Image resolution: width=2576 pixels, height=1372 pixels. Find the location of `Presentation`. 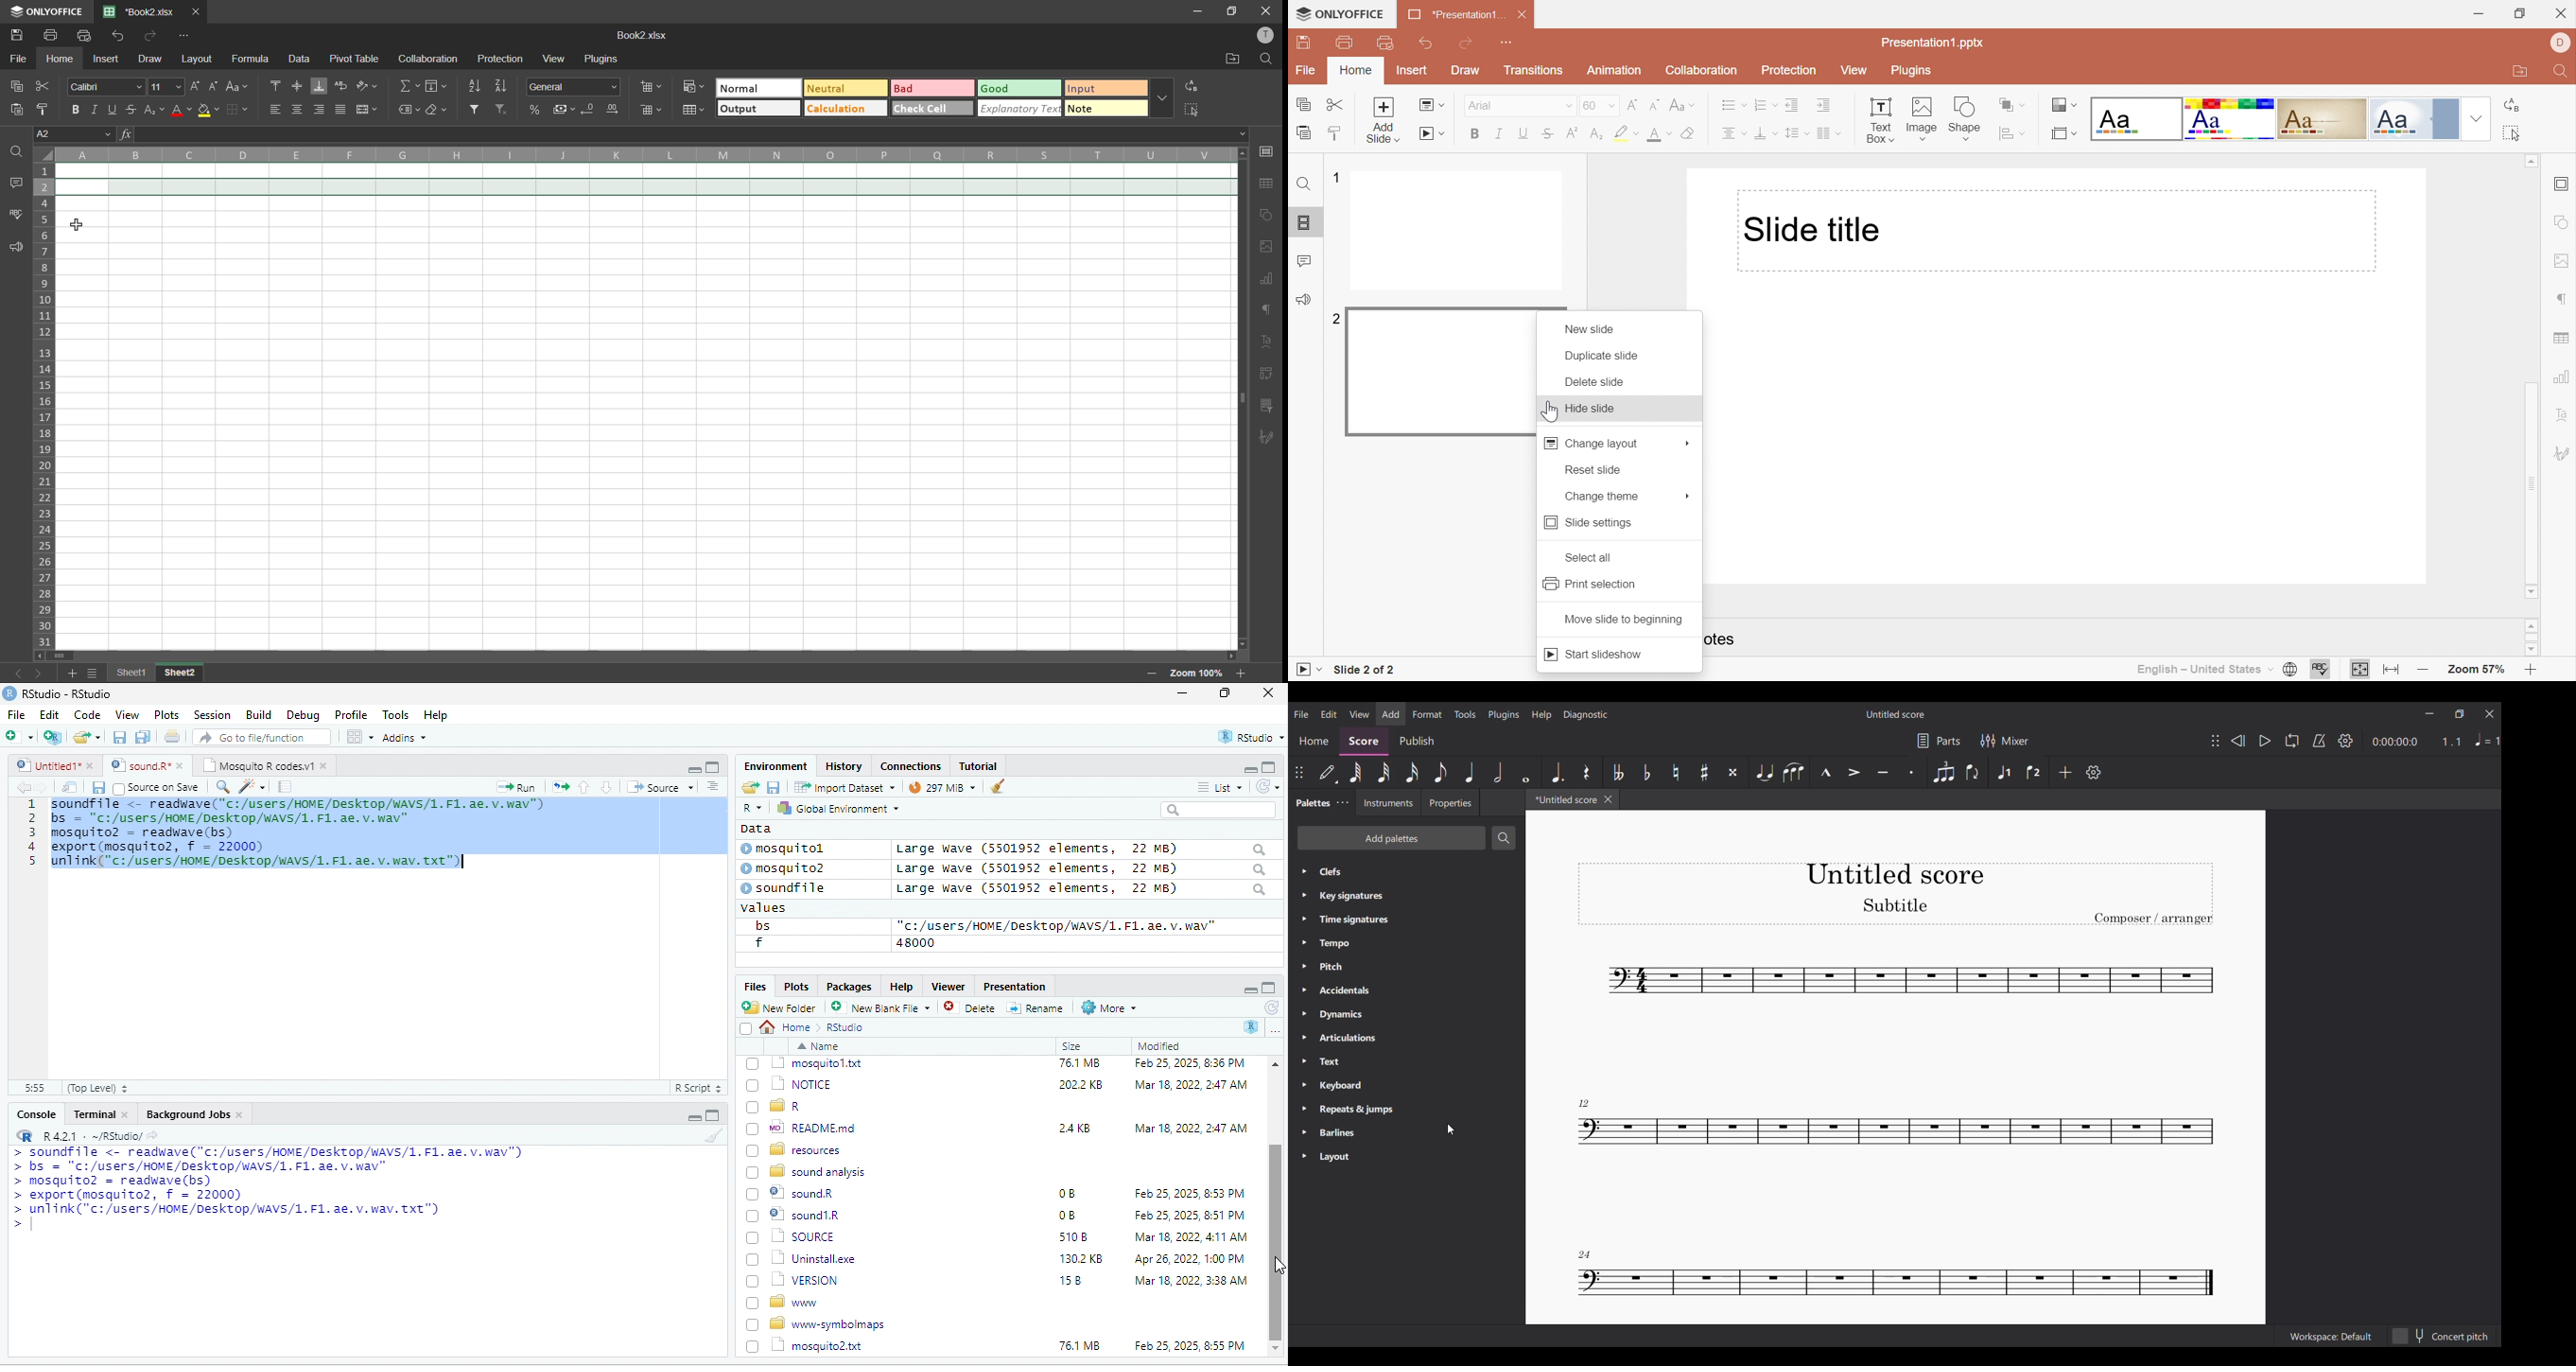

Presentation is located at coordinates (1013, 986).